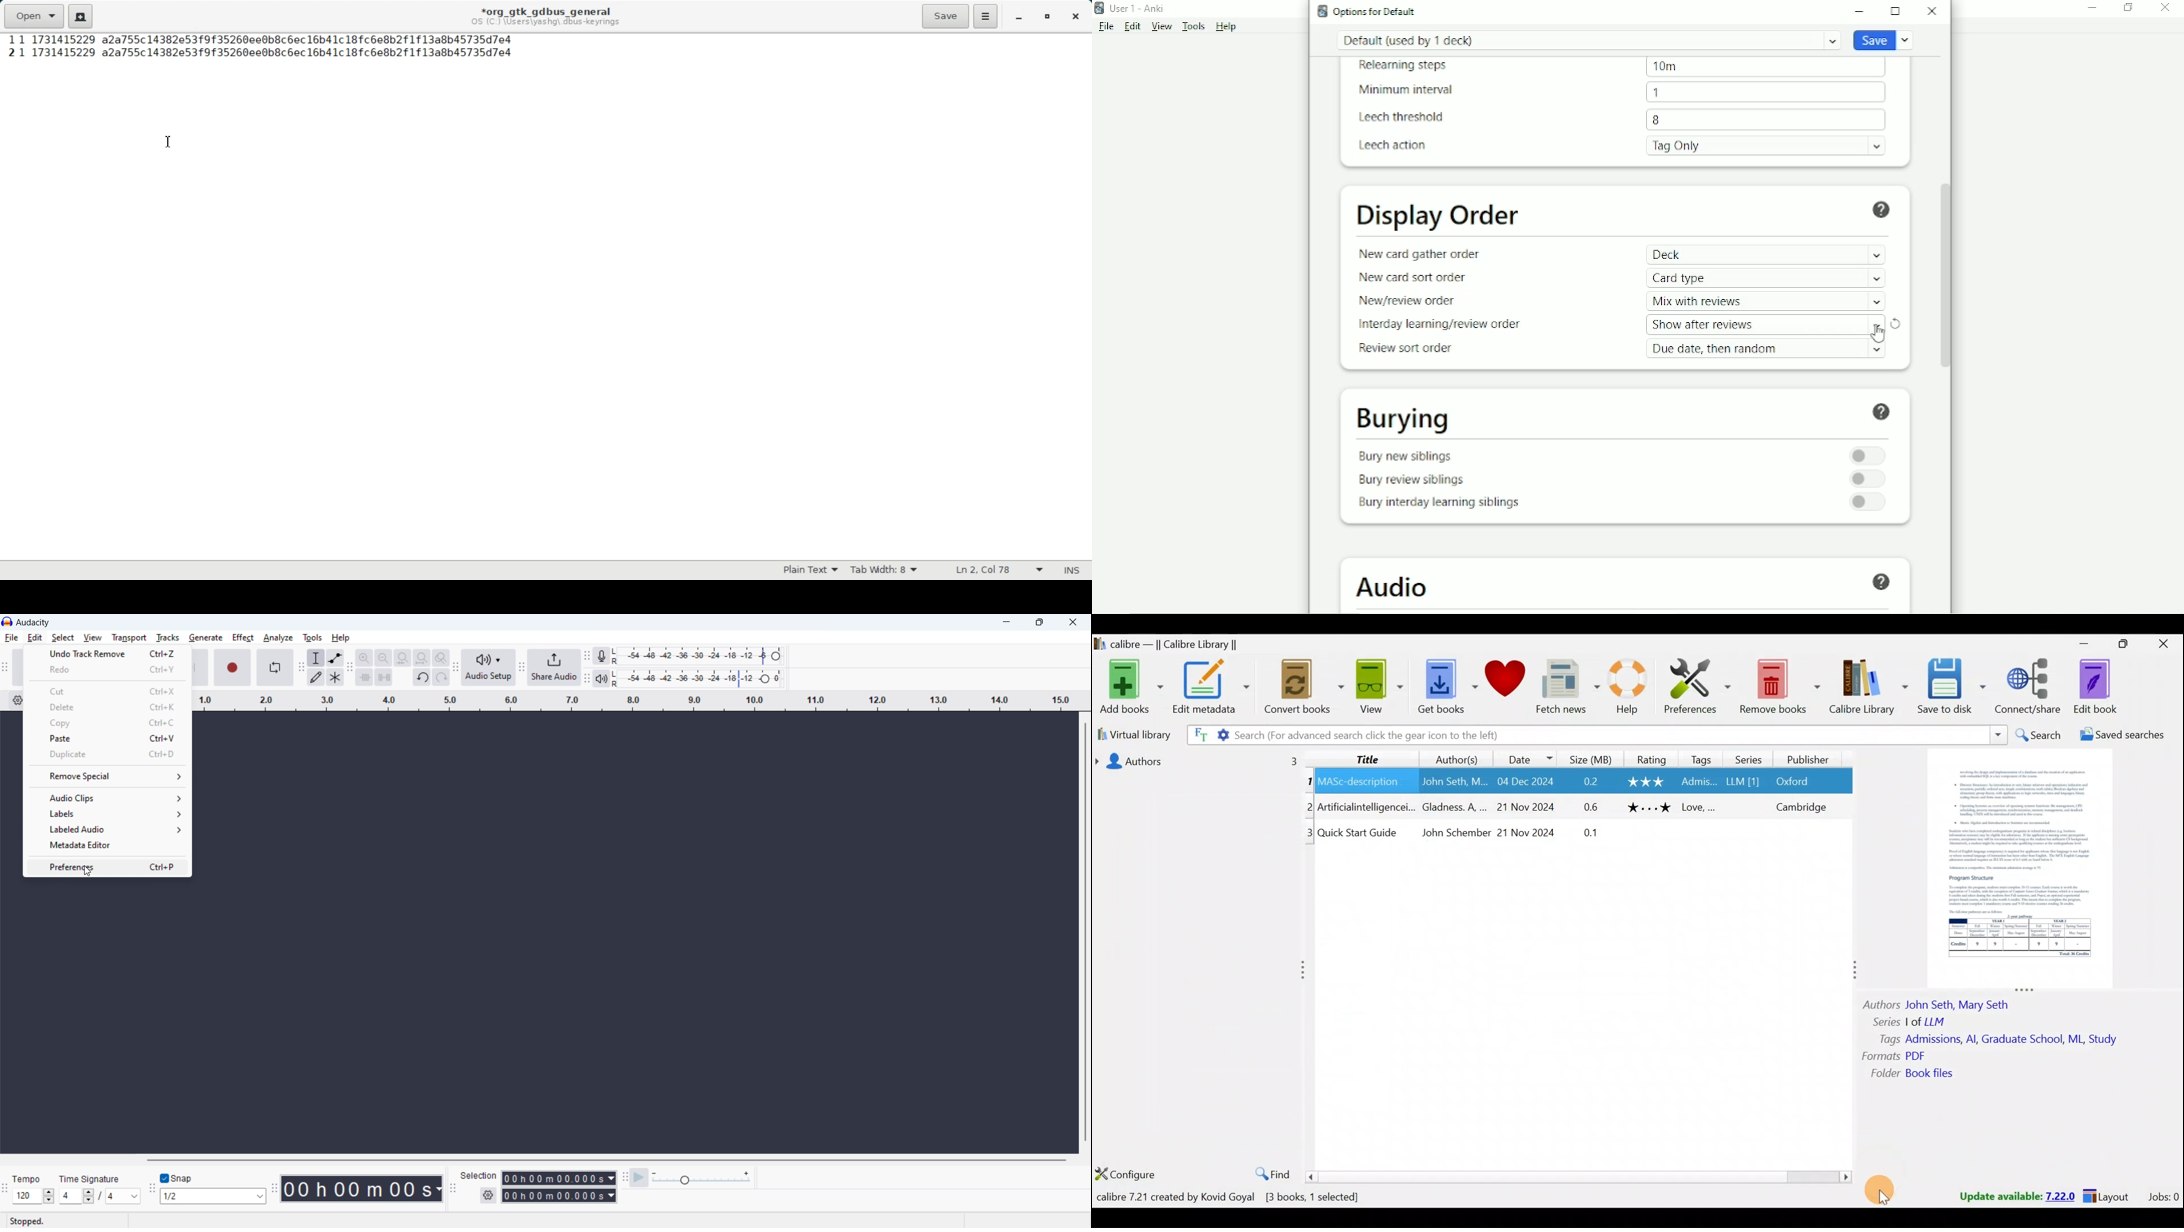 The height and width of the screenshot is (1232, 2184). What do you see at coordinates (1193, 26) in the screenshot?
I see `Tools` at bounding box center [1193, 26].